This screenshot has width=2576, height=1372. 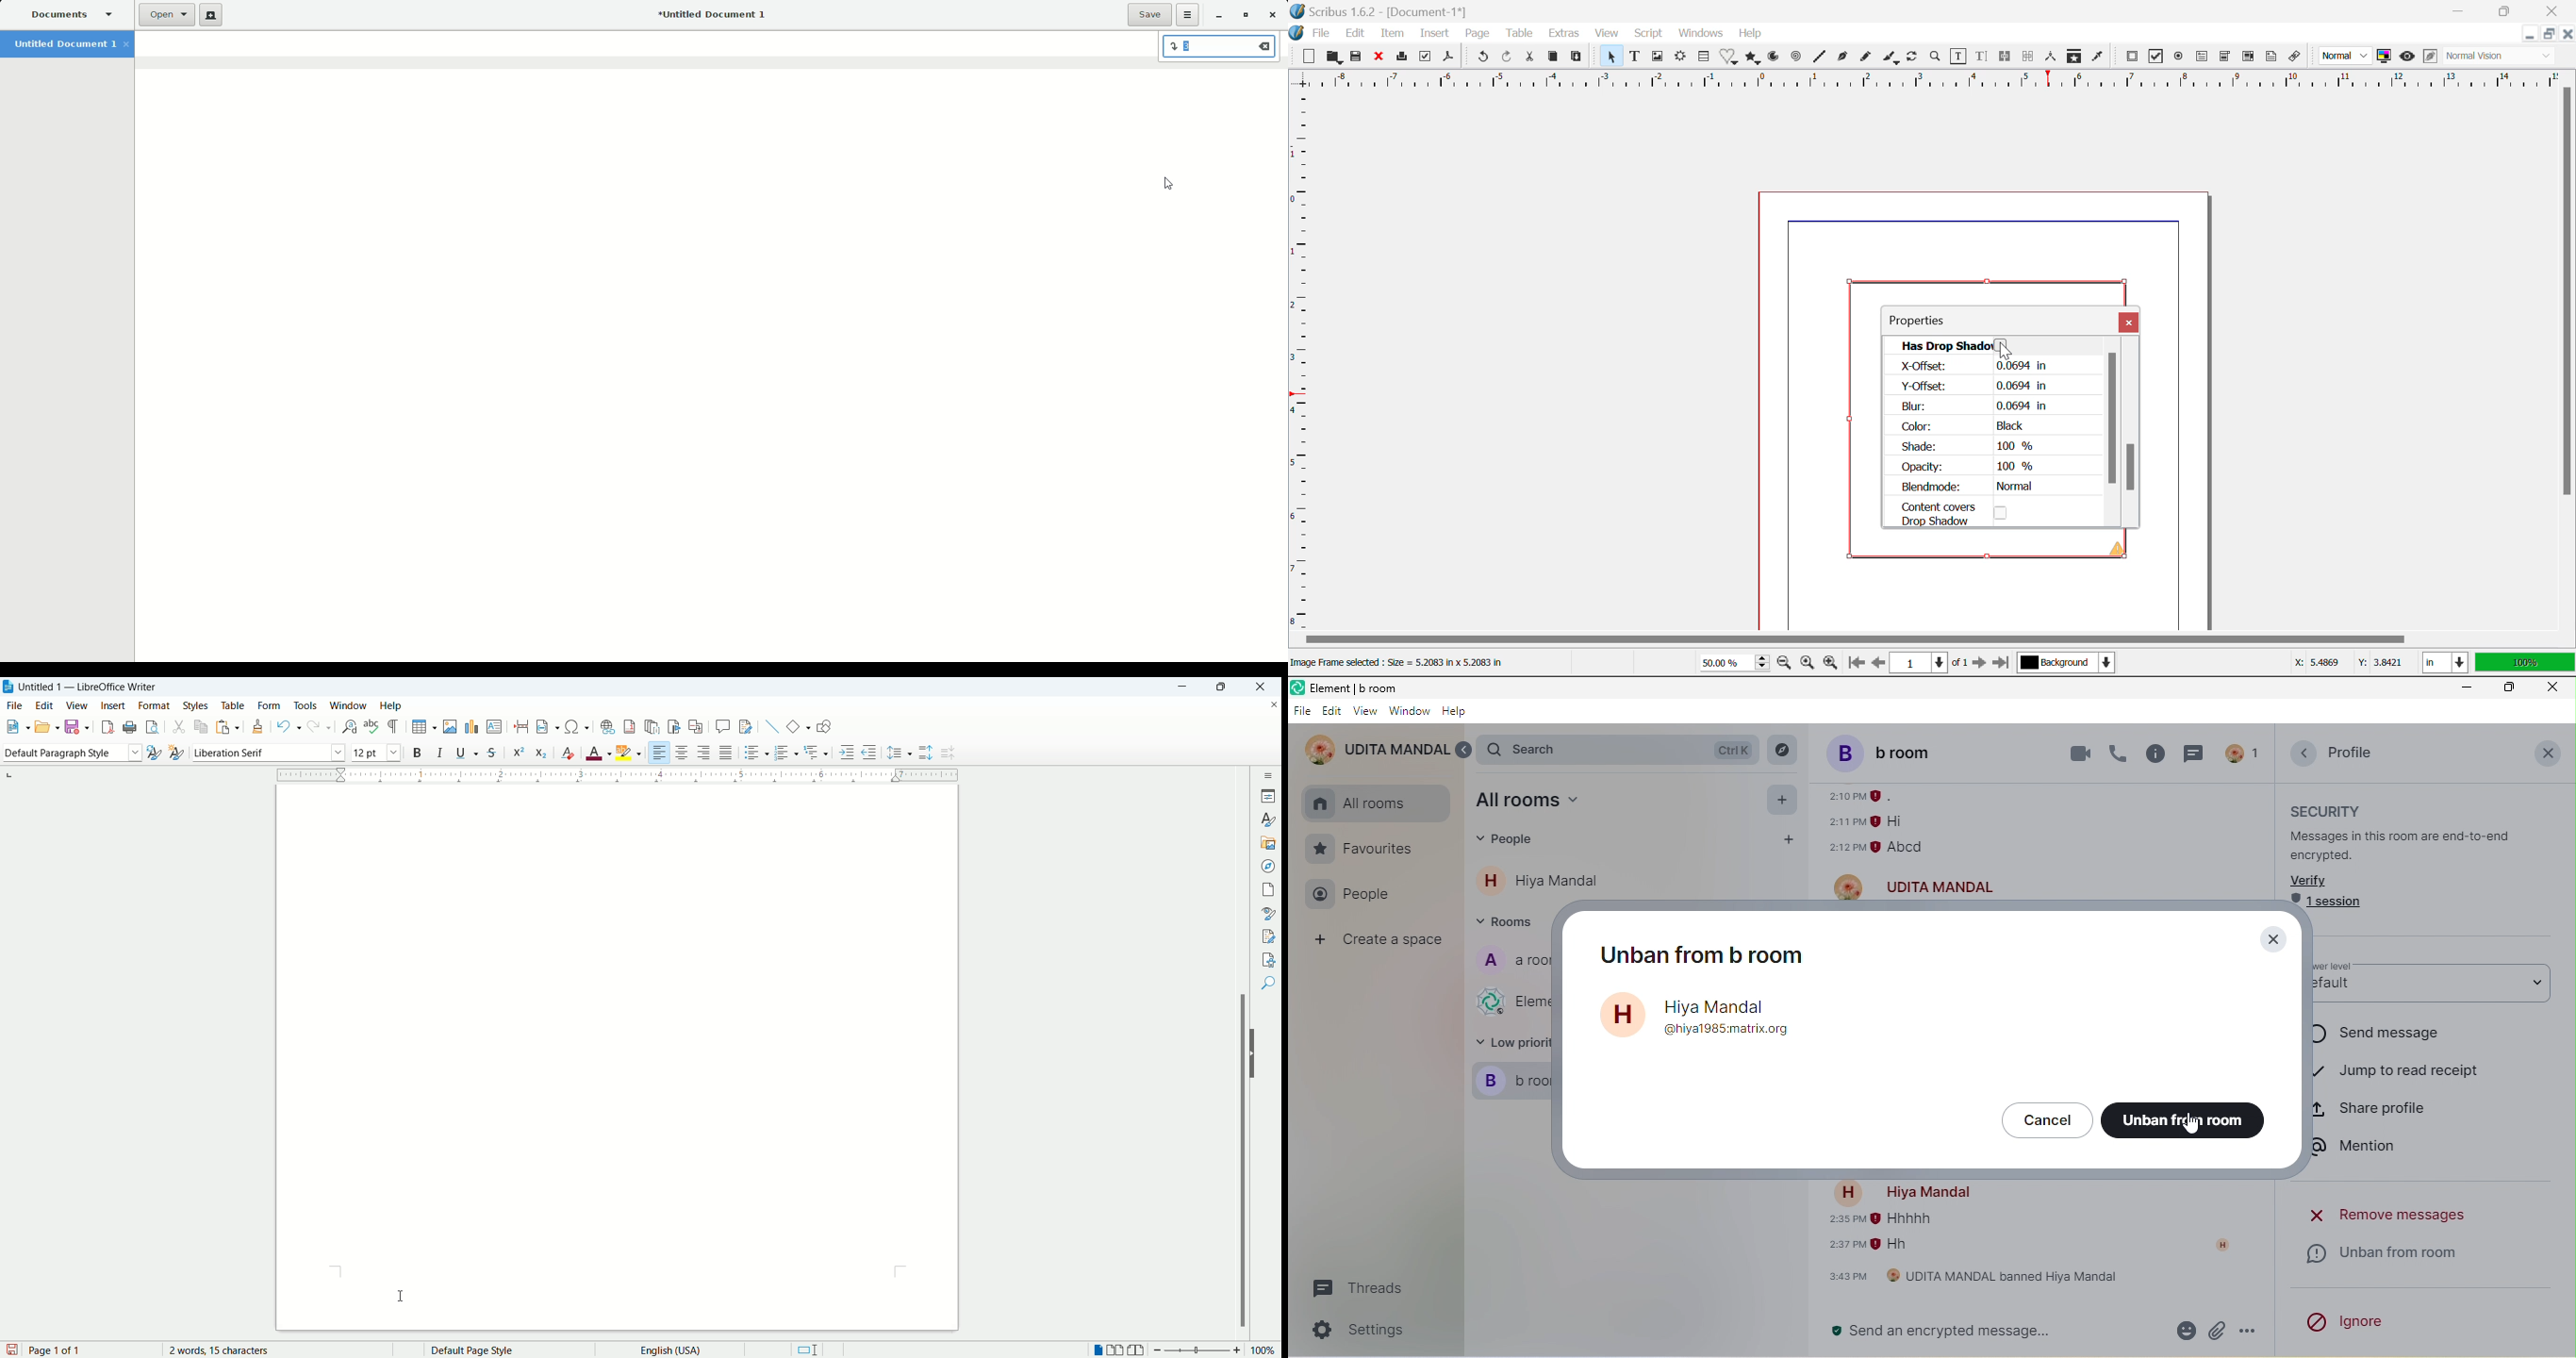 I want to click on increase paragraph spacing, so click(x=926, y=753).